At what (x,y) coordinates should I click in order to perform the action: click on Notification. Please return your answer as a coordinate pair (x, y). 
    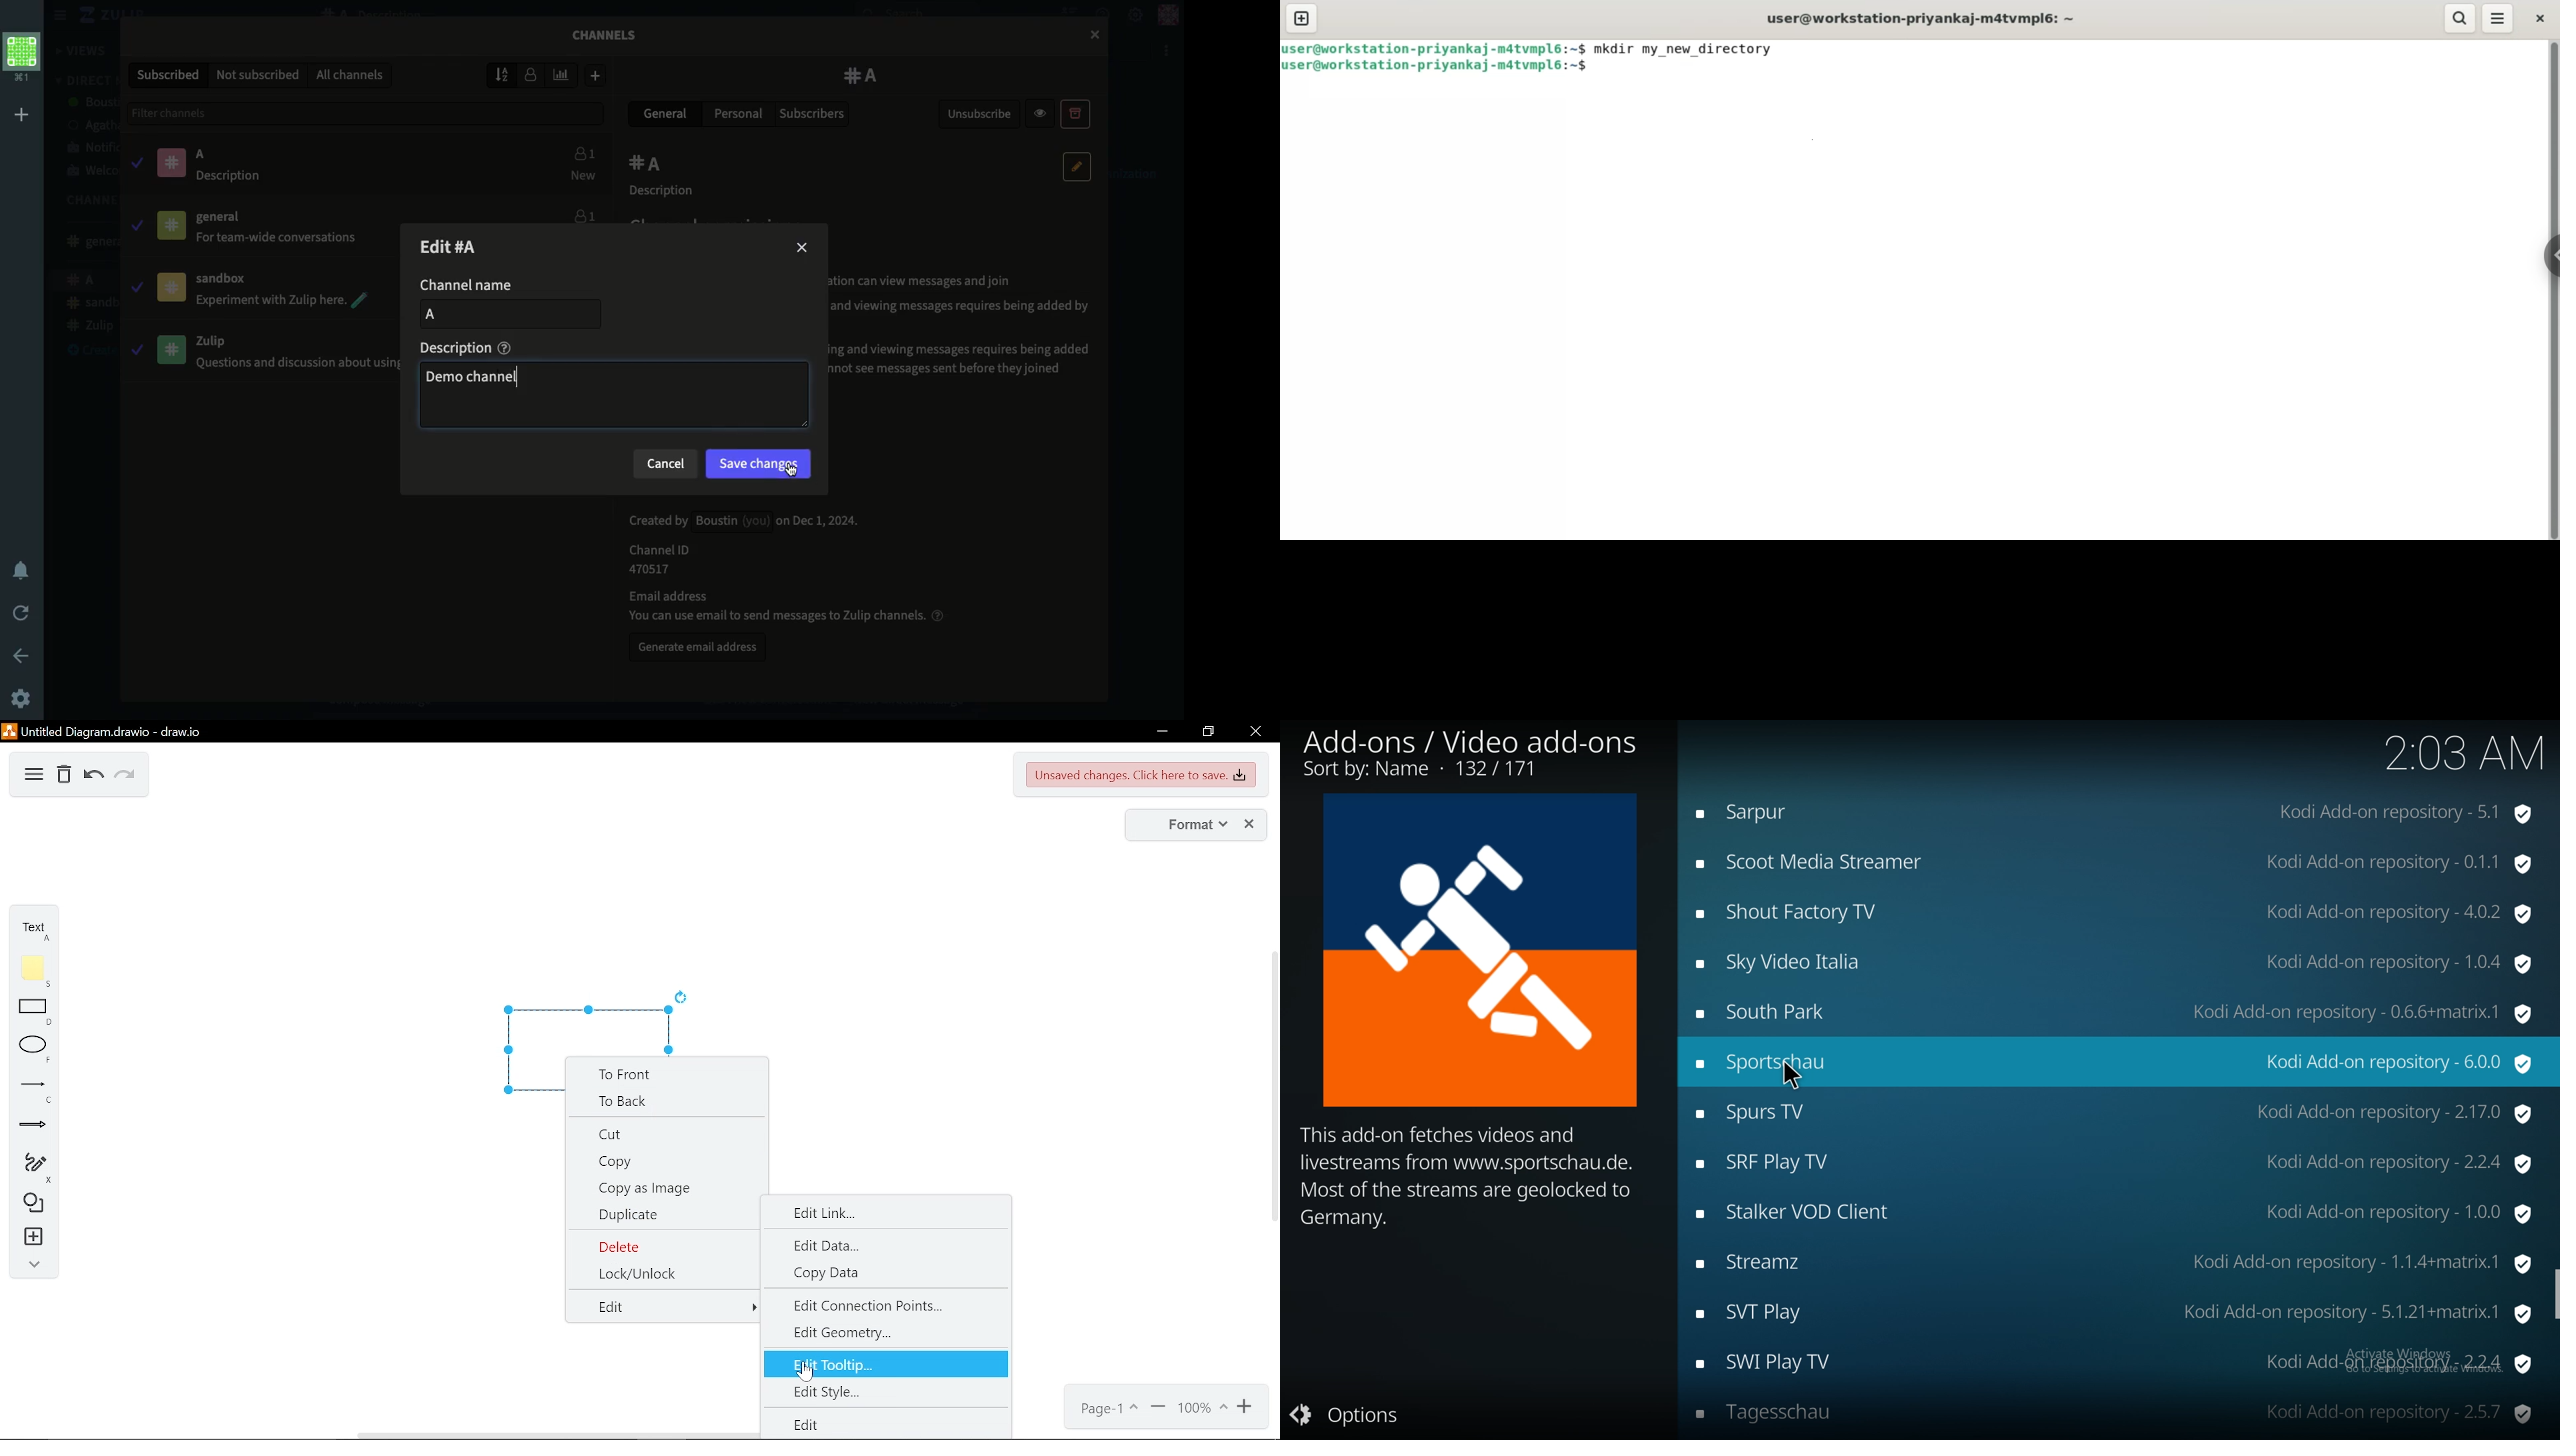
    Looking at the image, I should click on (21, 572).